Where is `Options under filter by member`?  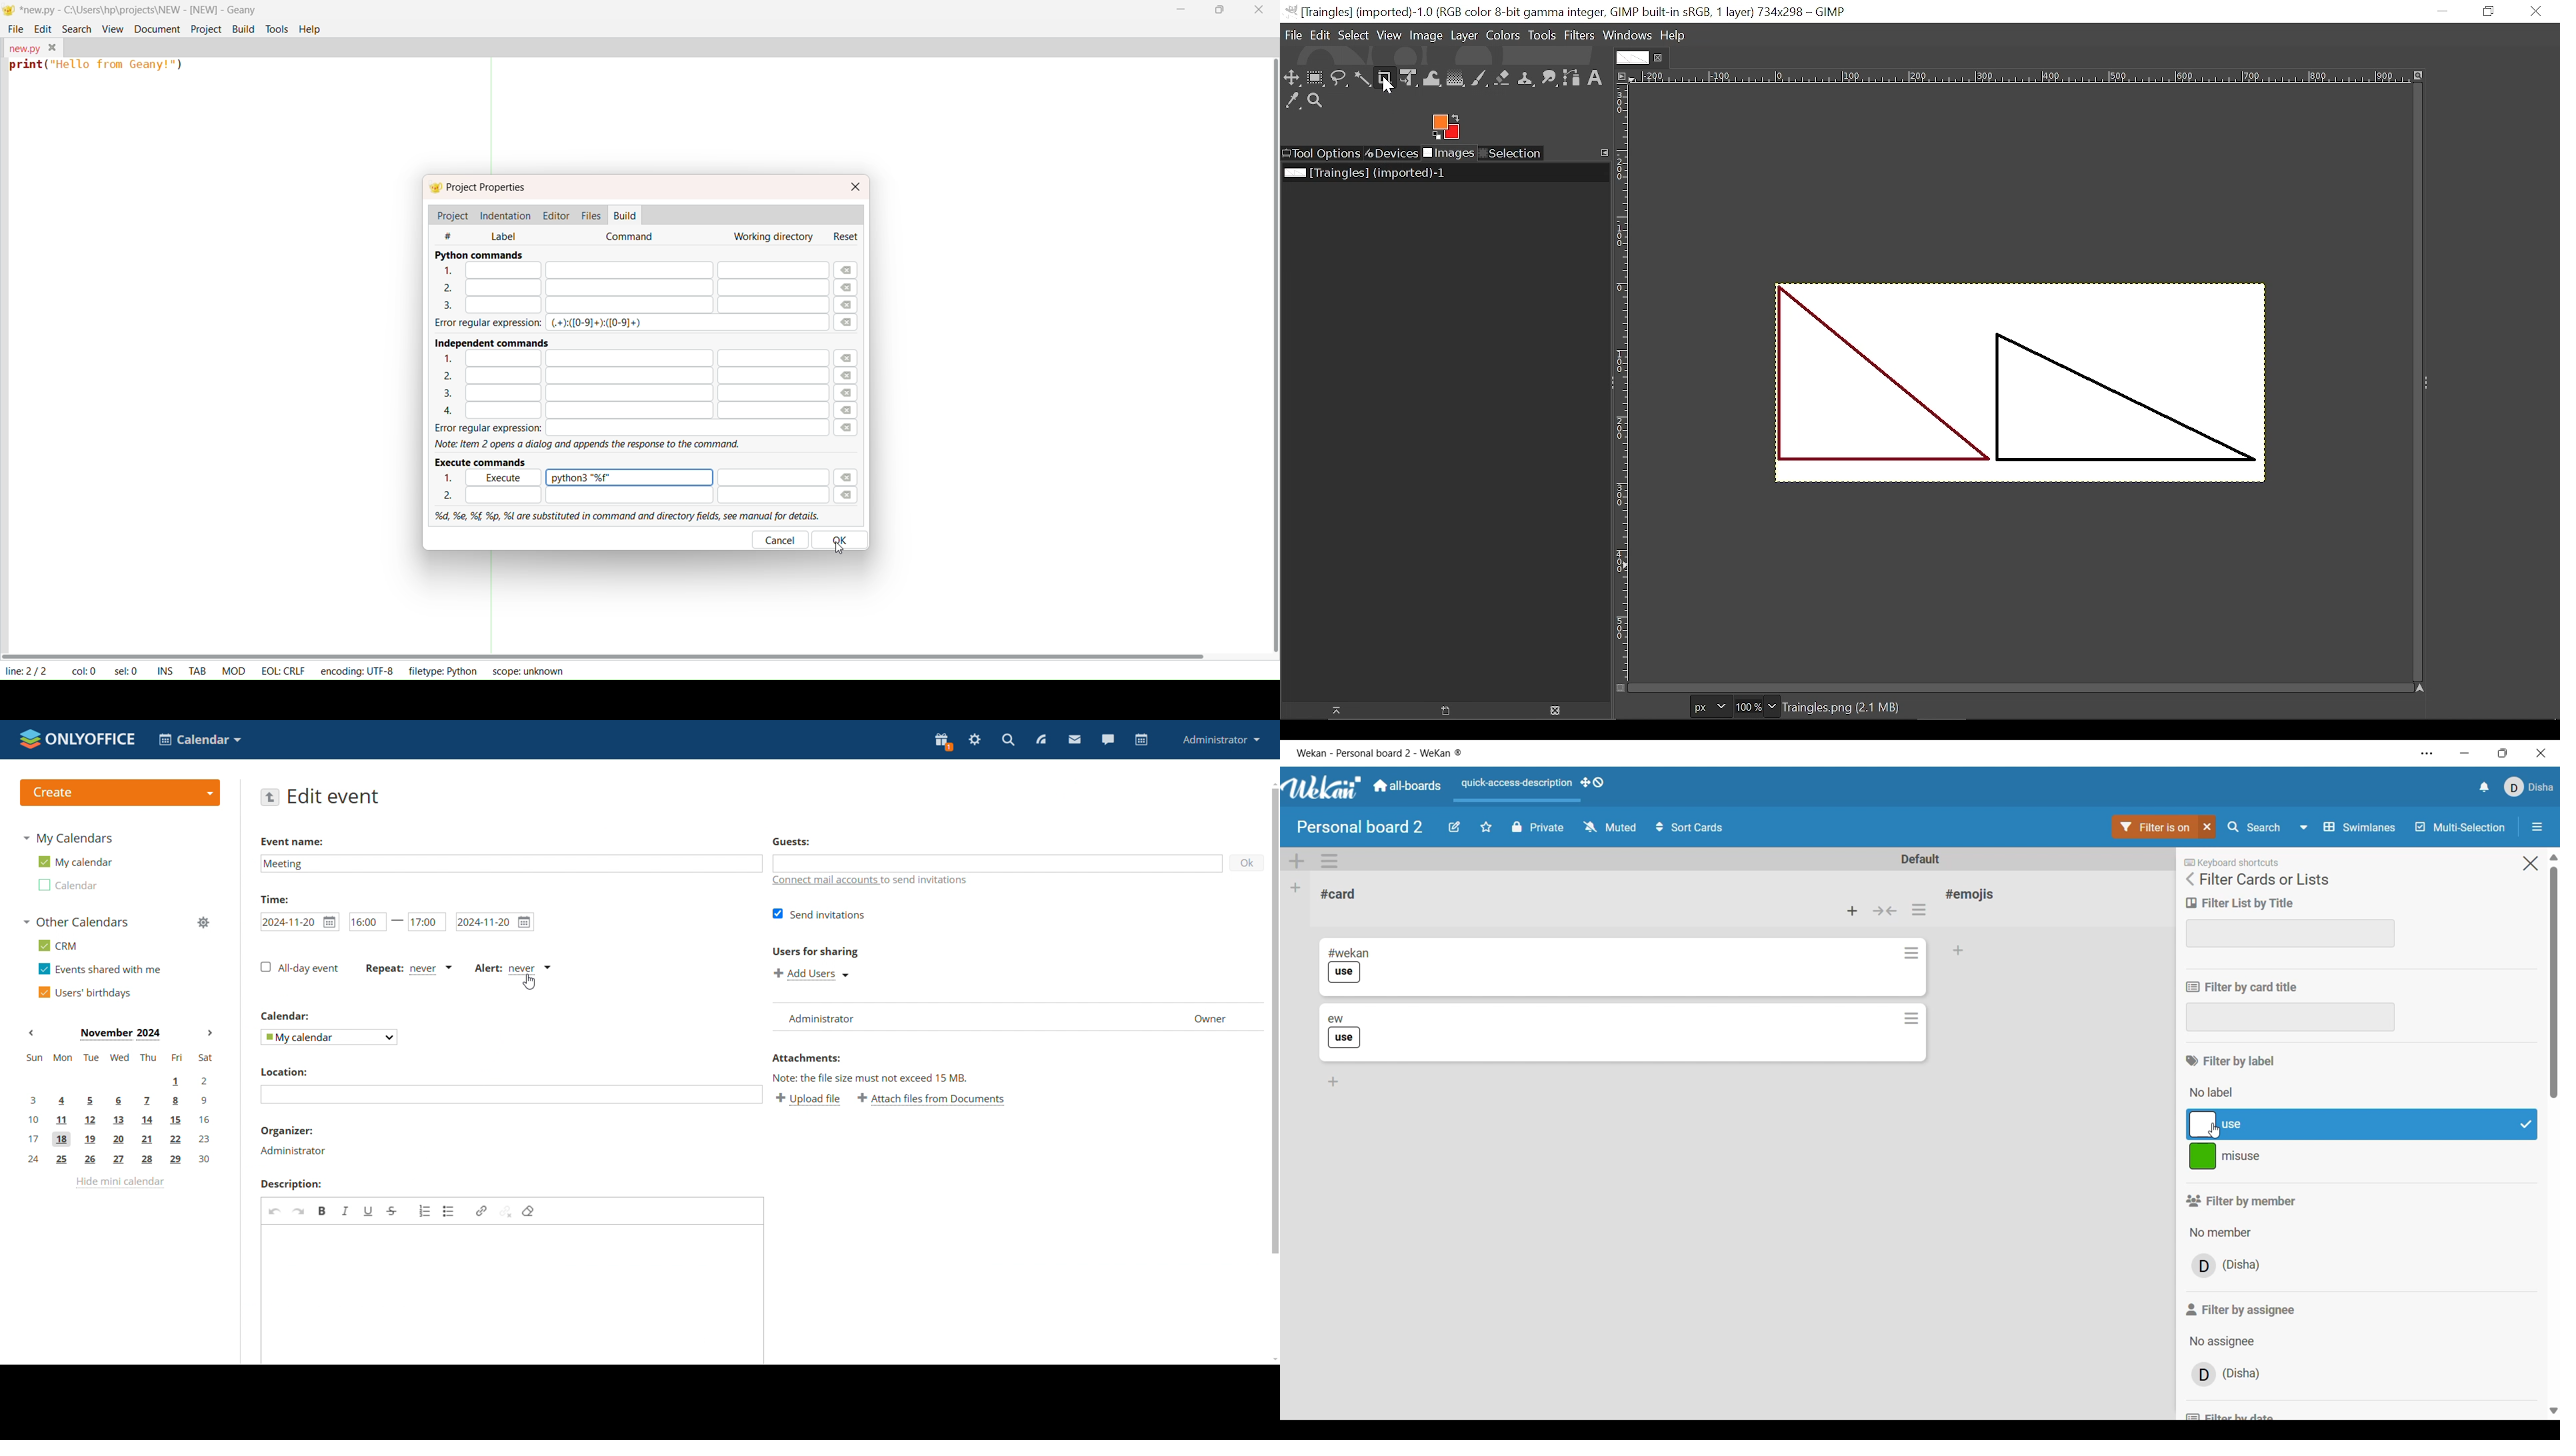
Options under filter by member is located at coordinates (2219, 1233).